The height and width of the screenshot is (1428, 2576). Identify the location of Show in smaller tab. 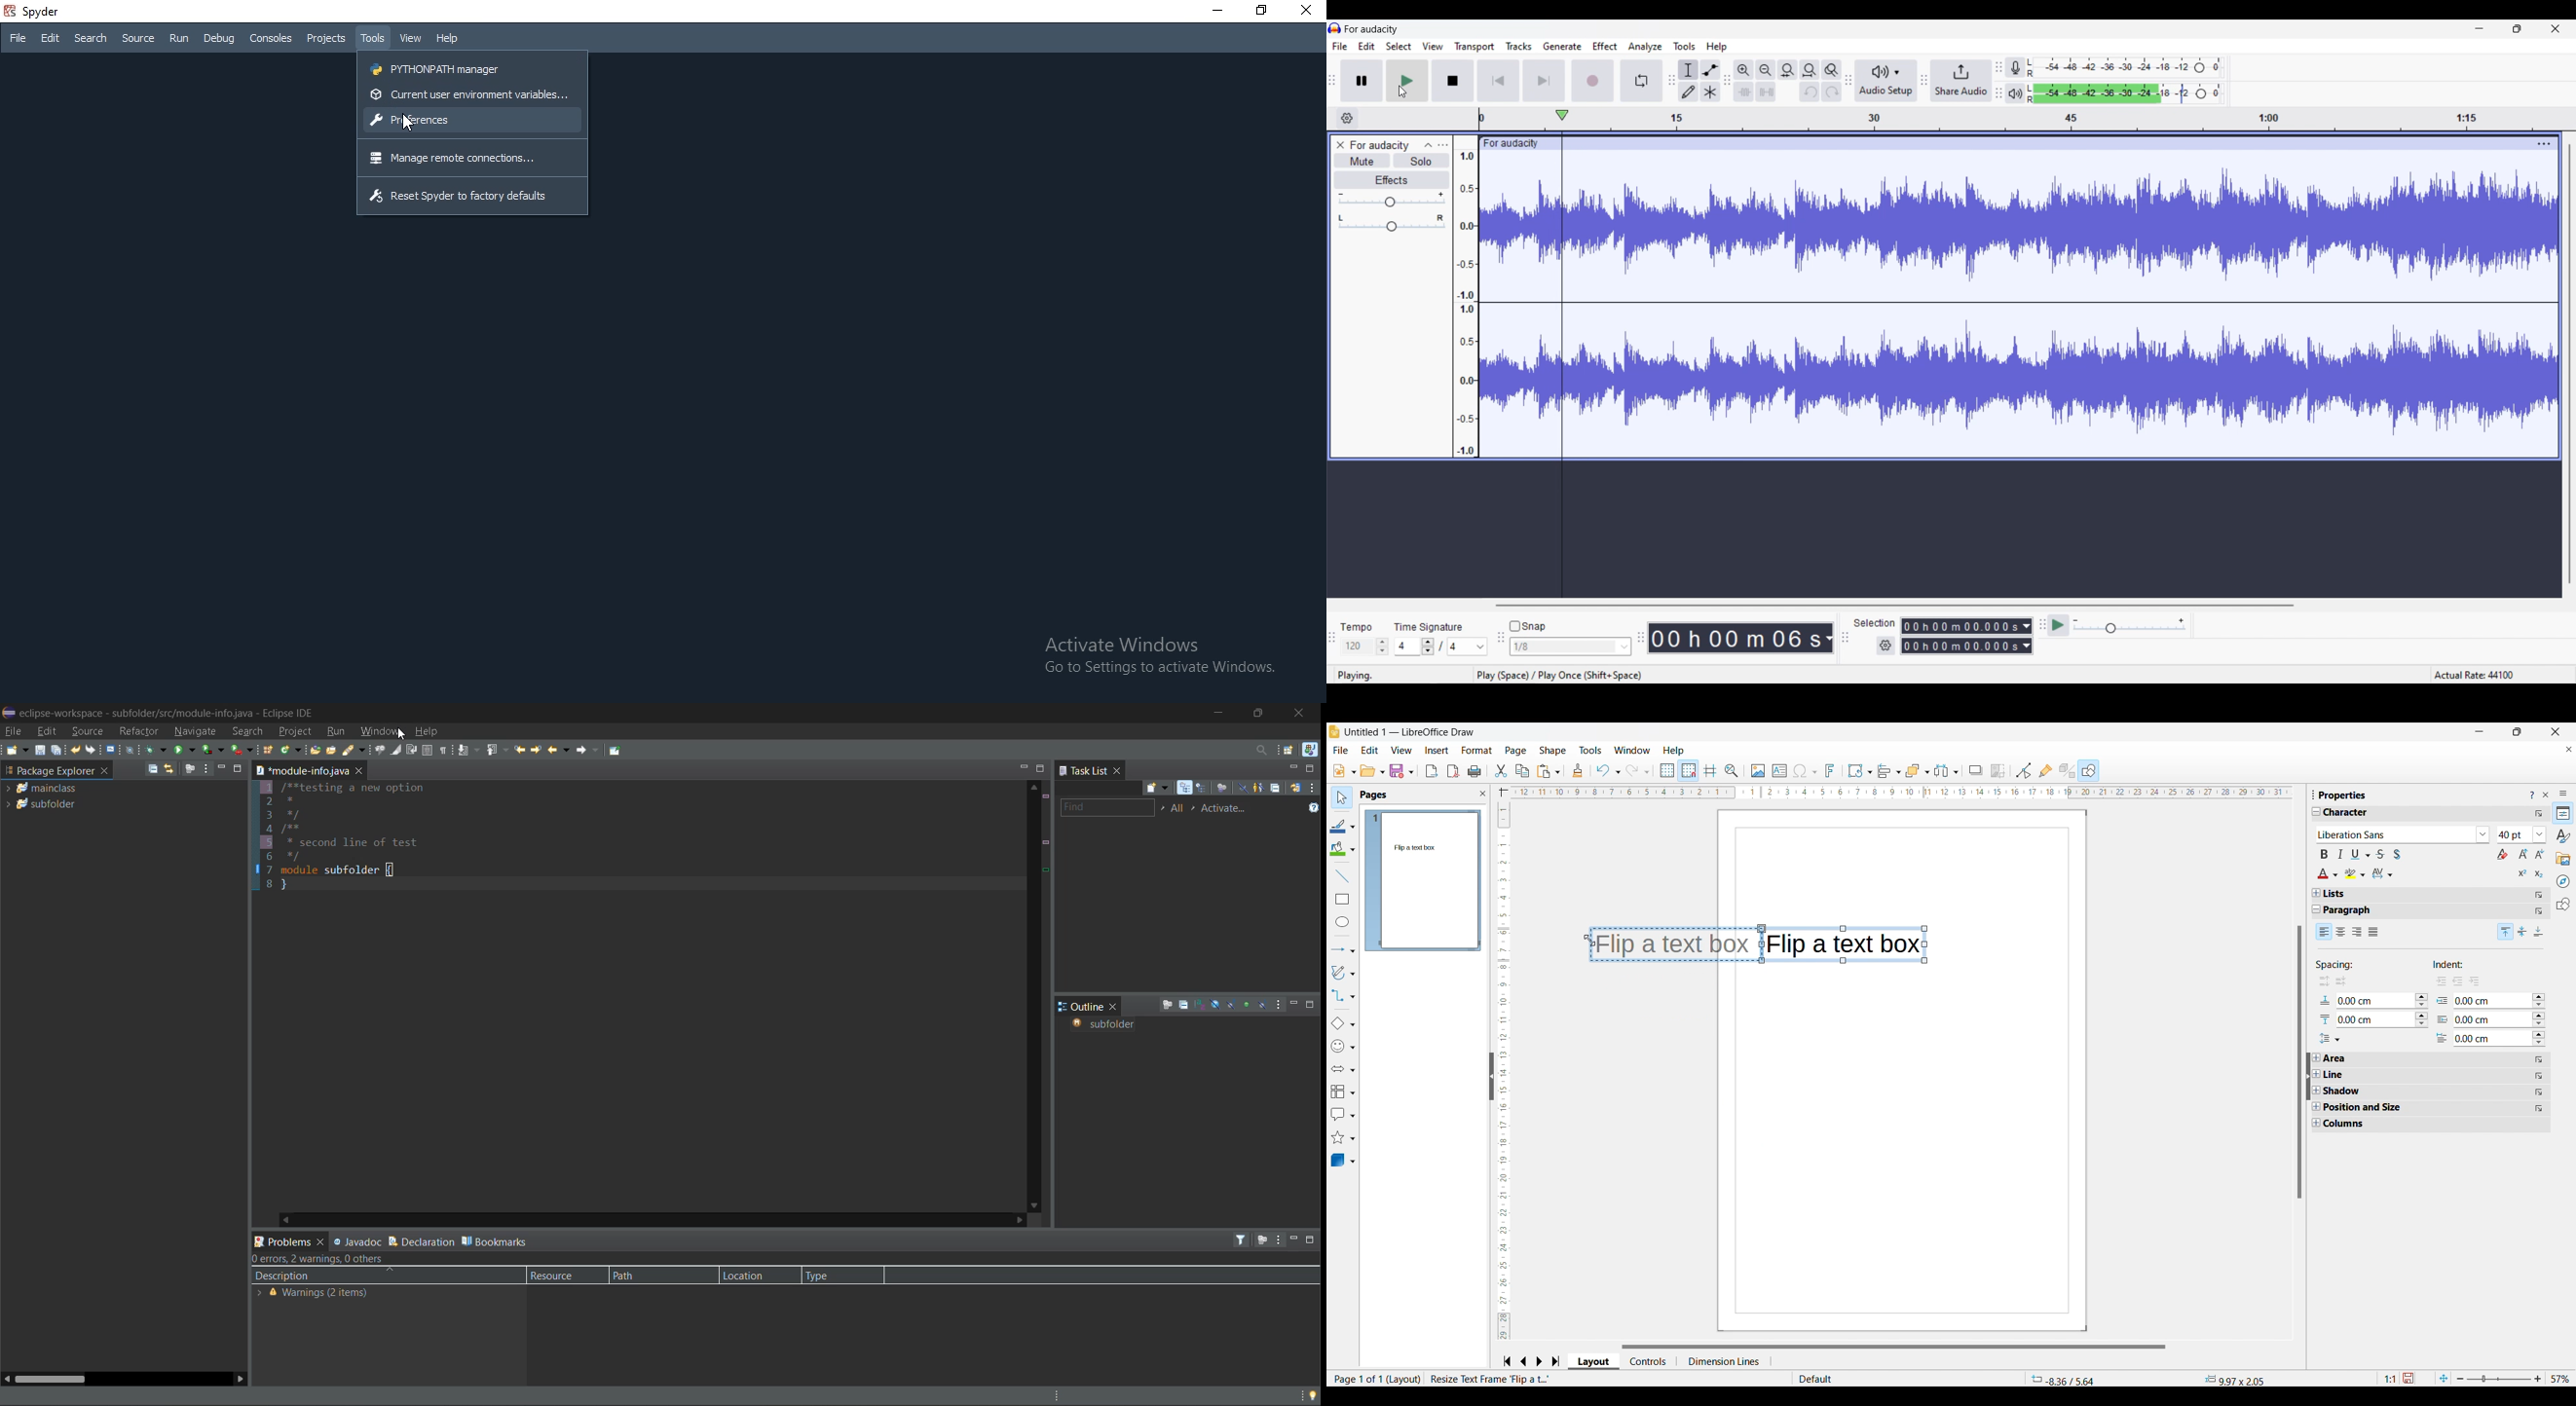
(2517, 29).